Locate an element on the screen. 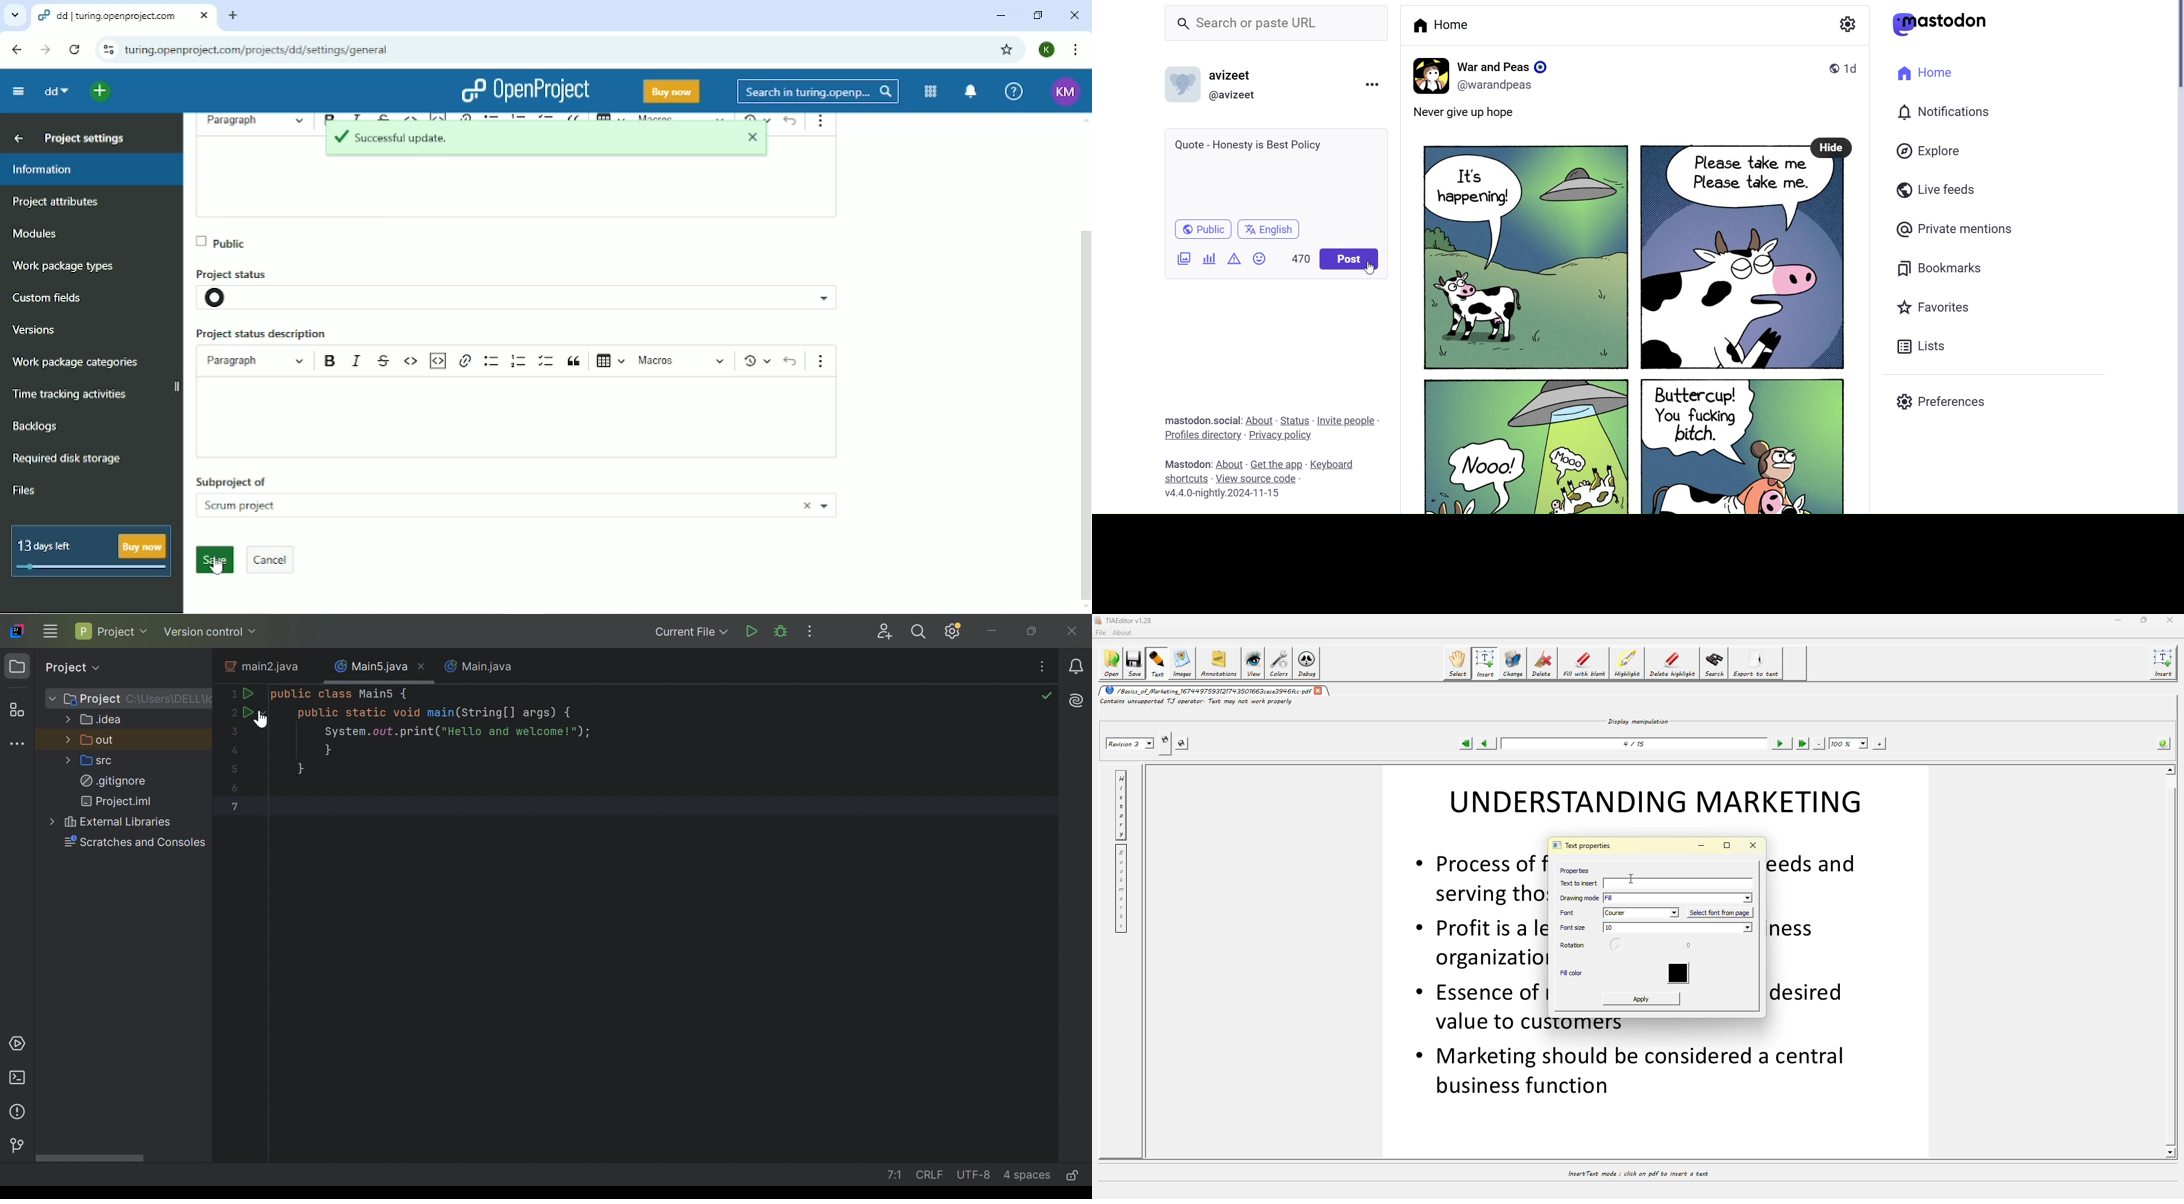 This screenshot has height=1204, width=2184. close is located at coordinates (808, 512).